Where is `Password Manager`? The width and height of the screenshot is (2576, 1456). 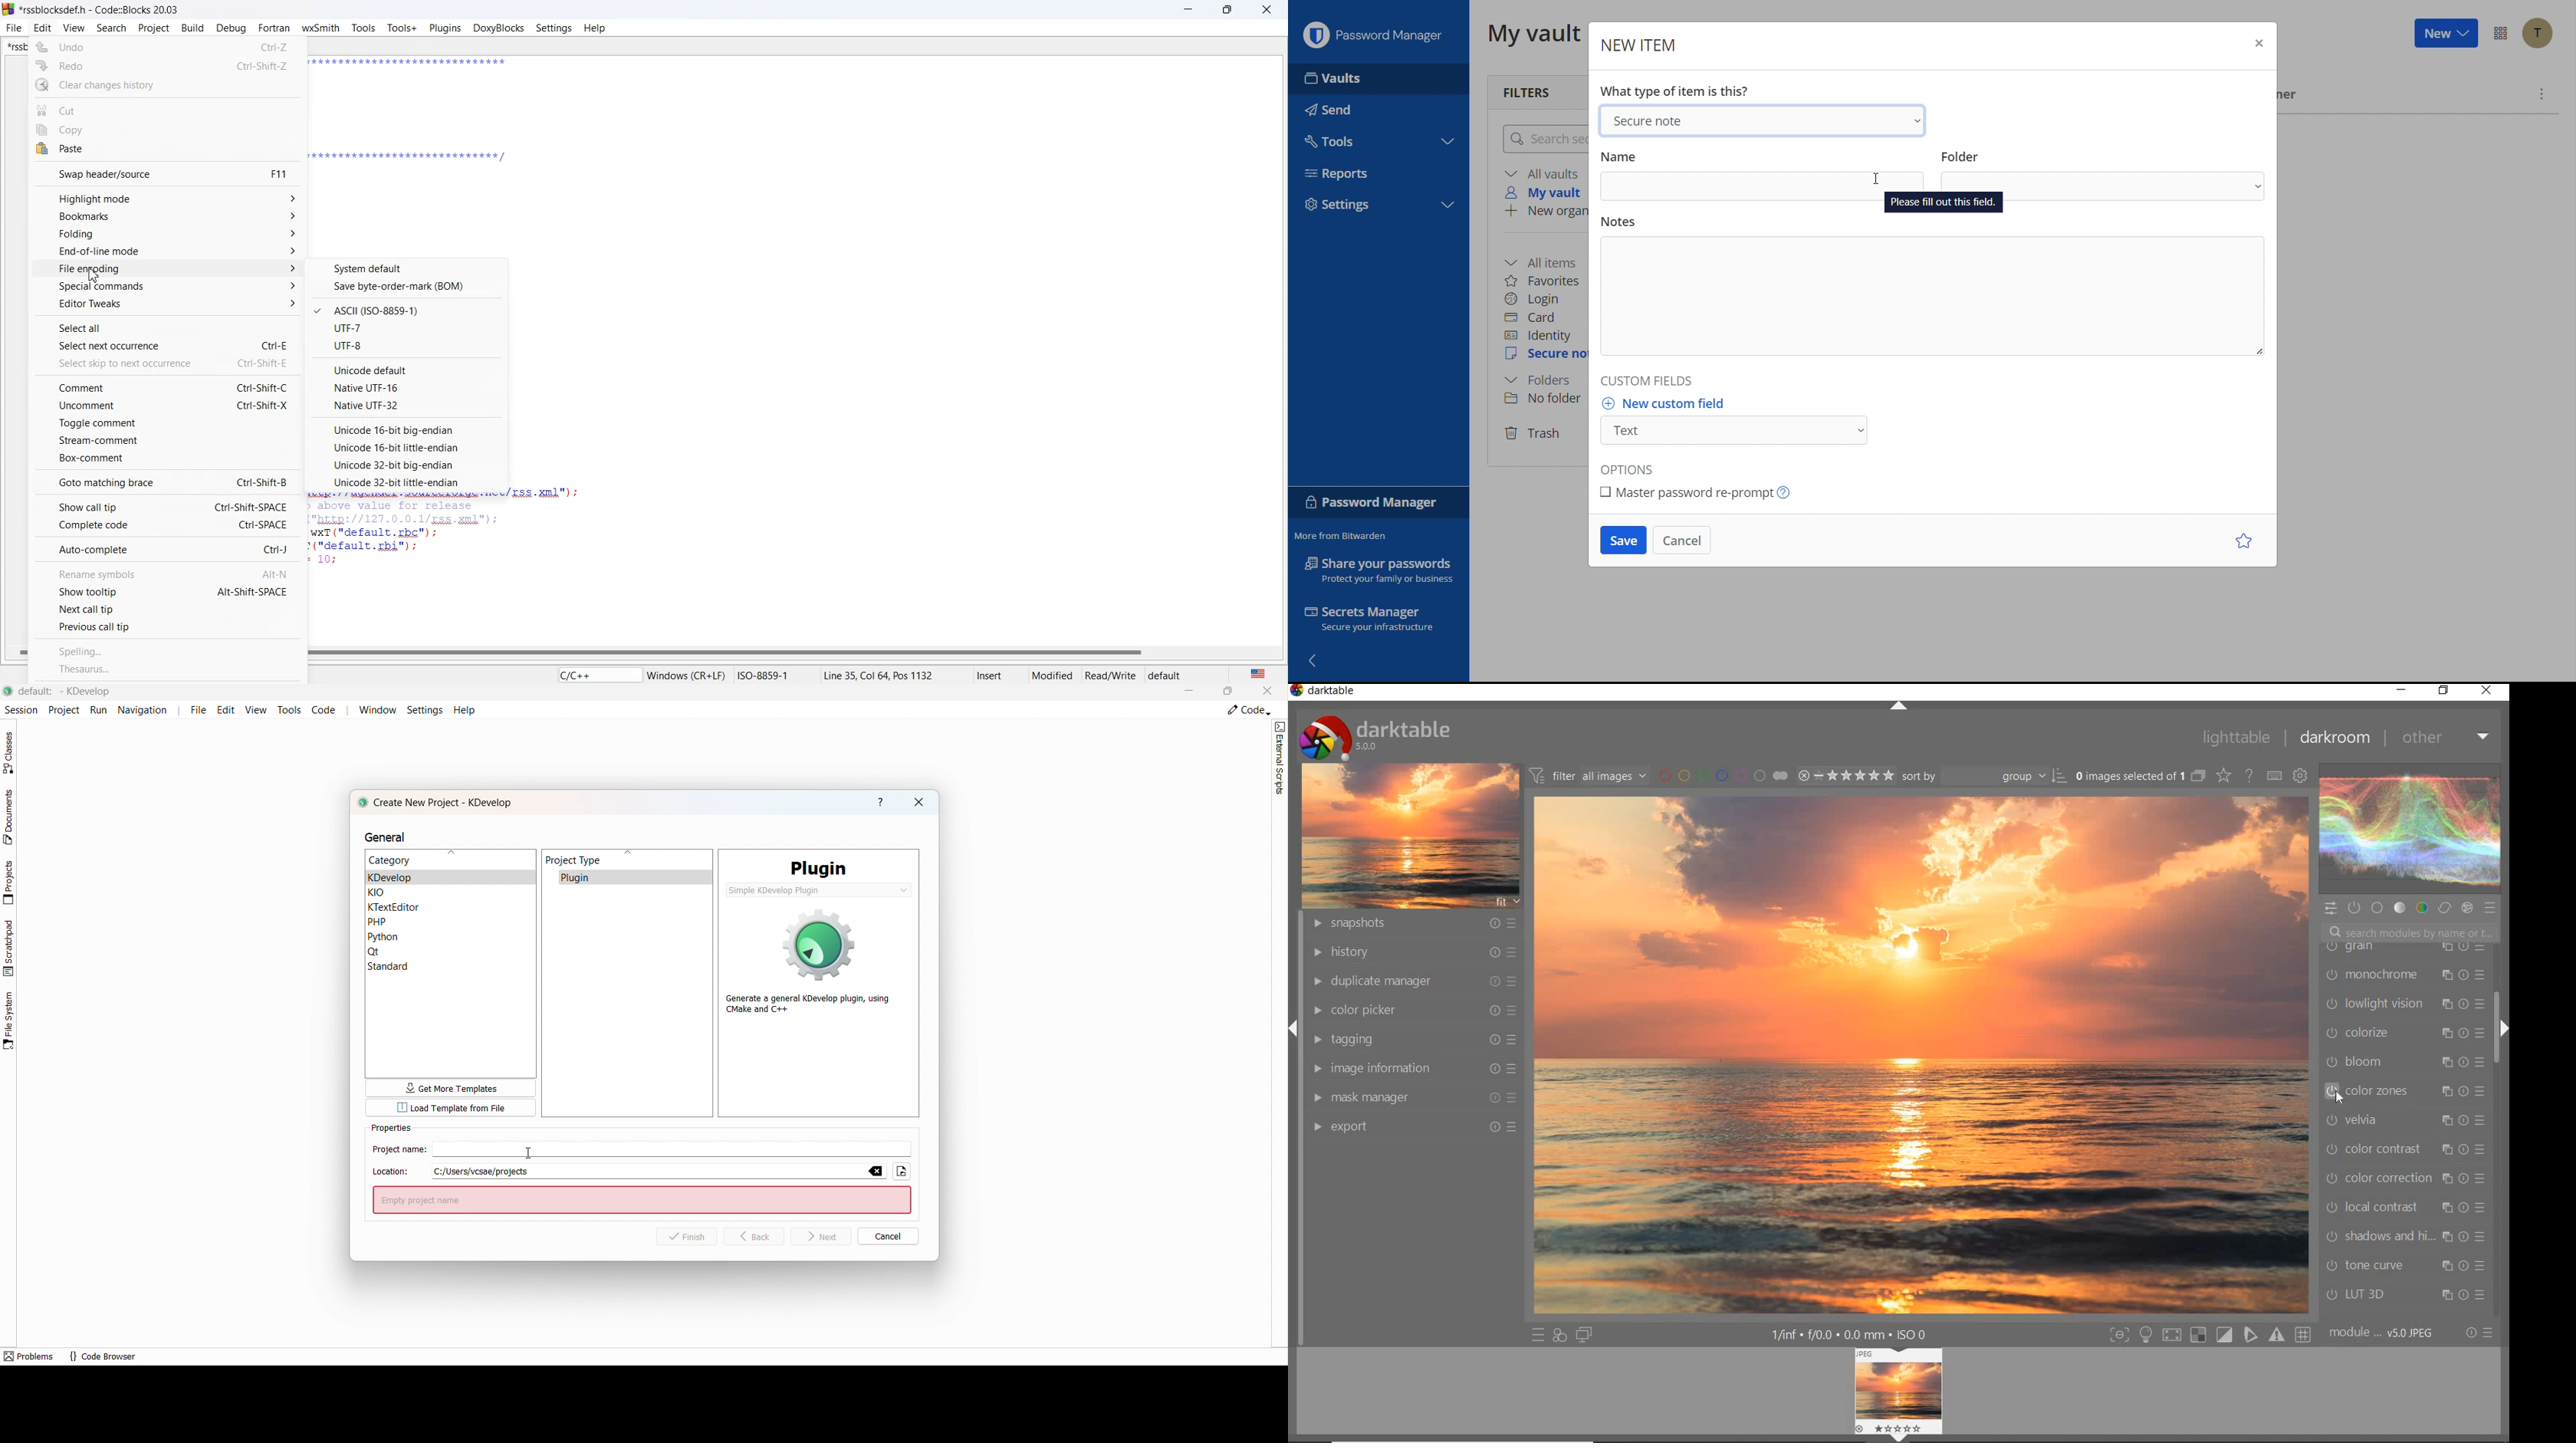 Password Manager is located at coordinates (1374, 32).